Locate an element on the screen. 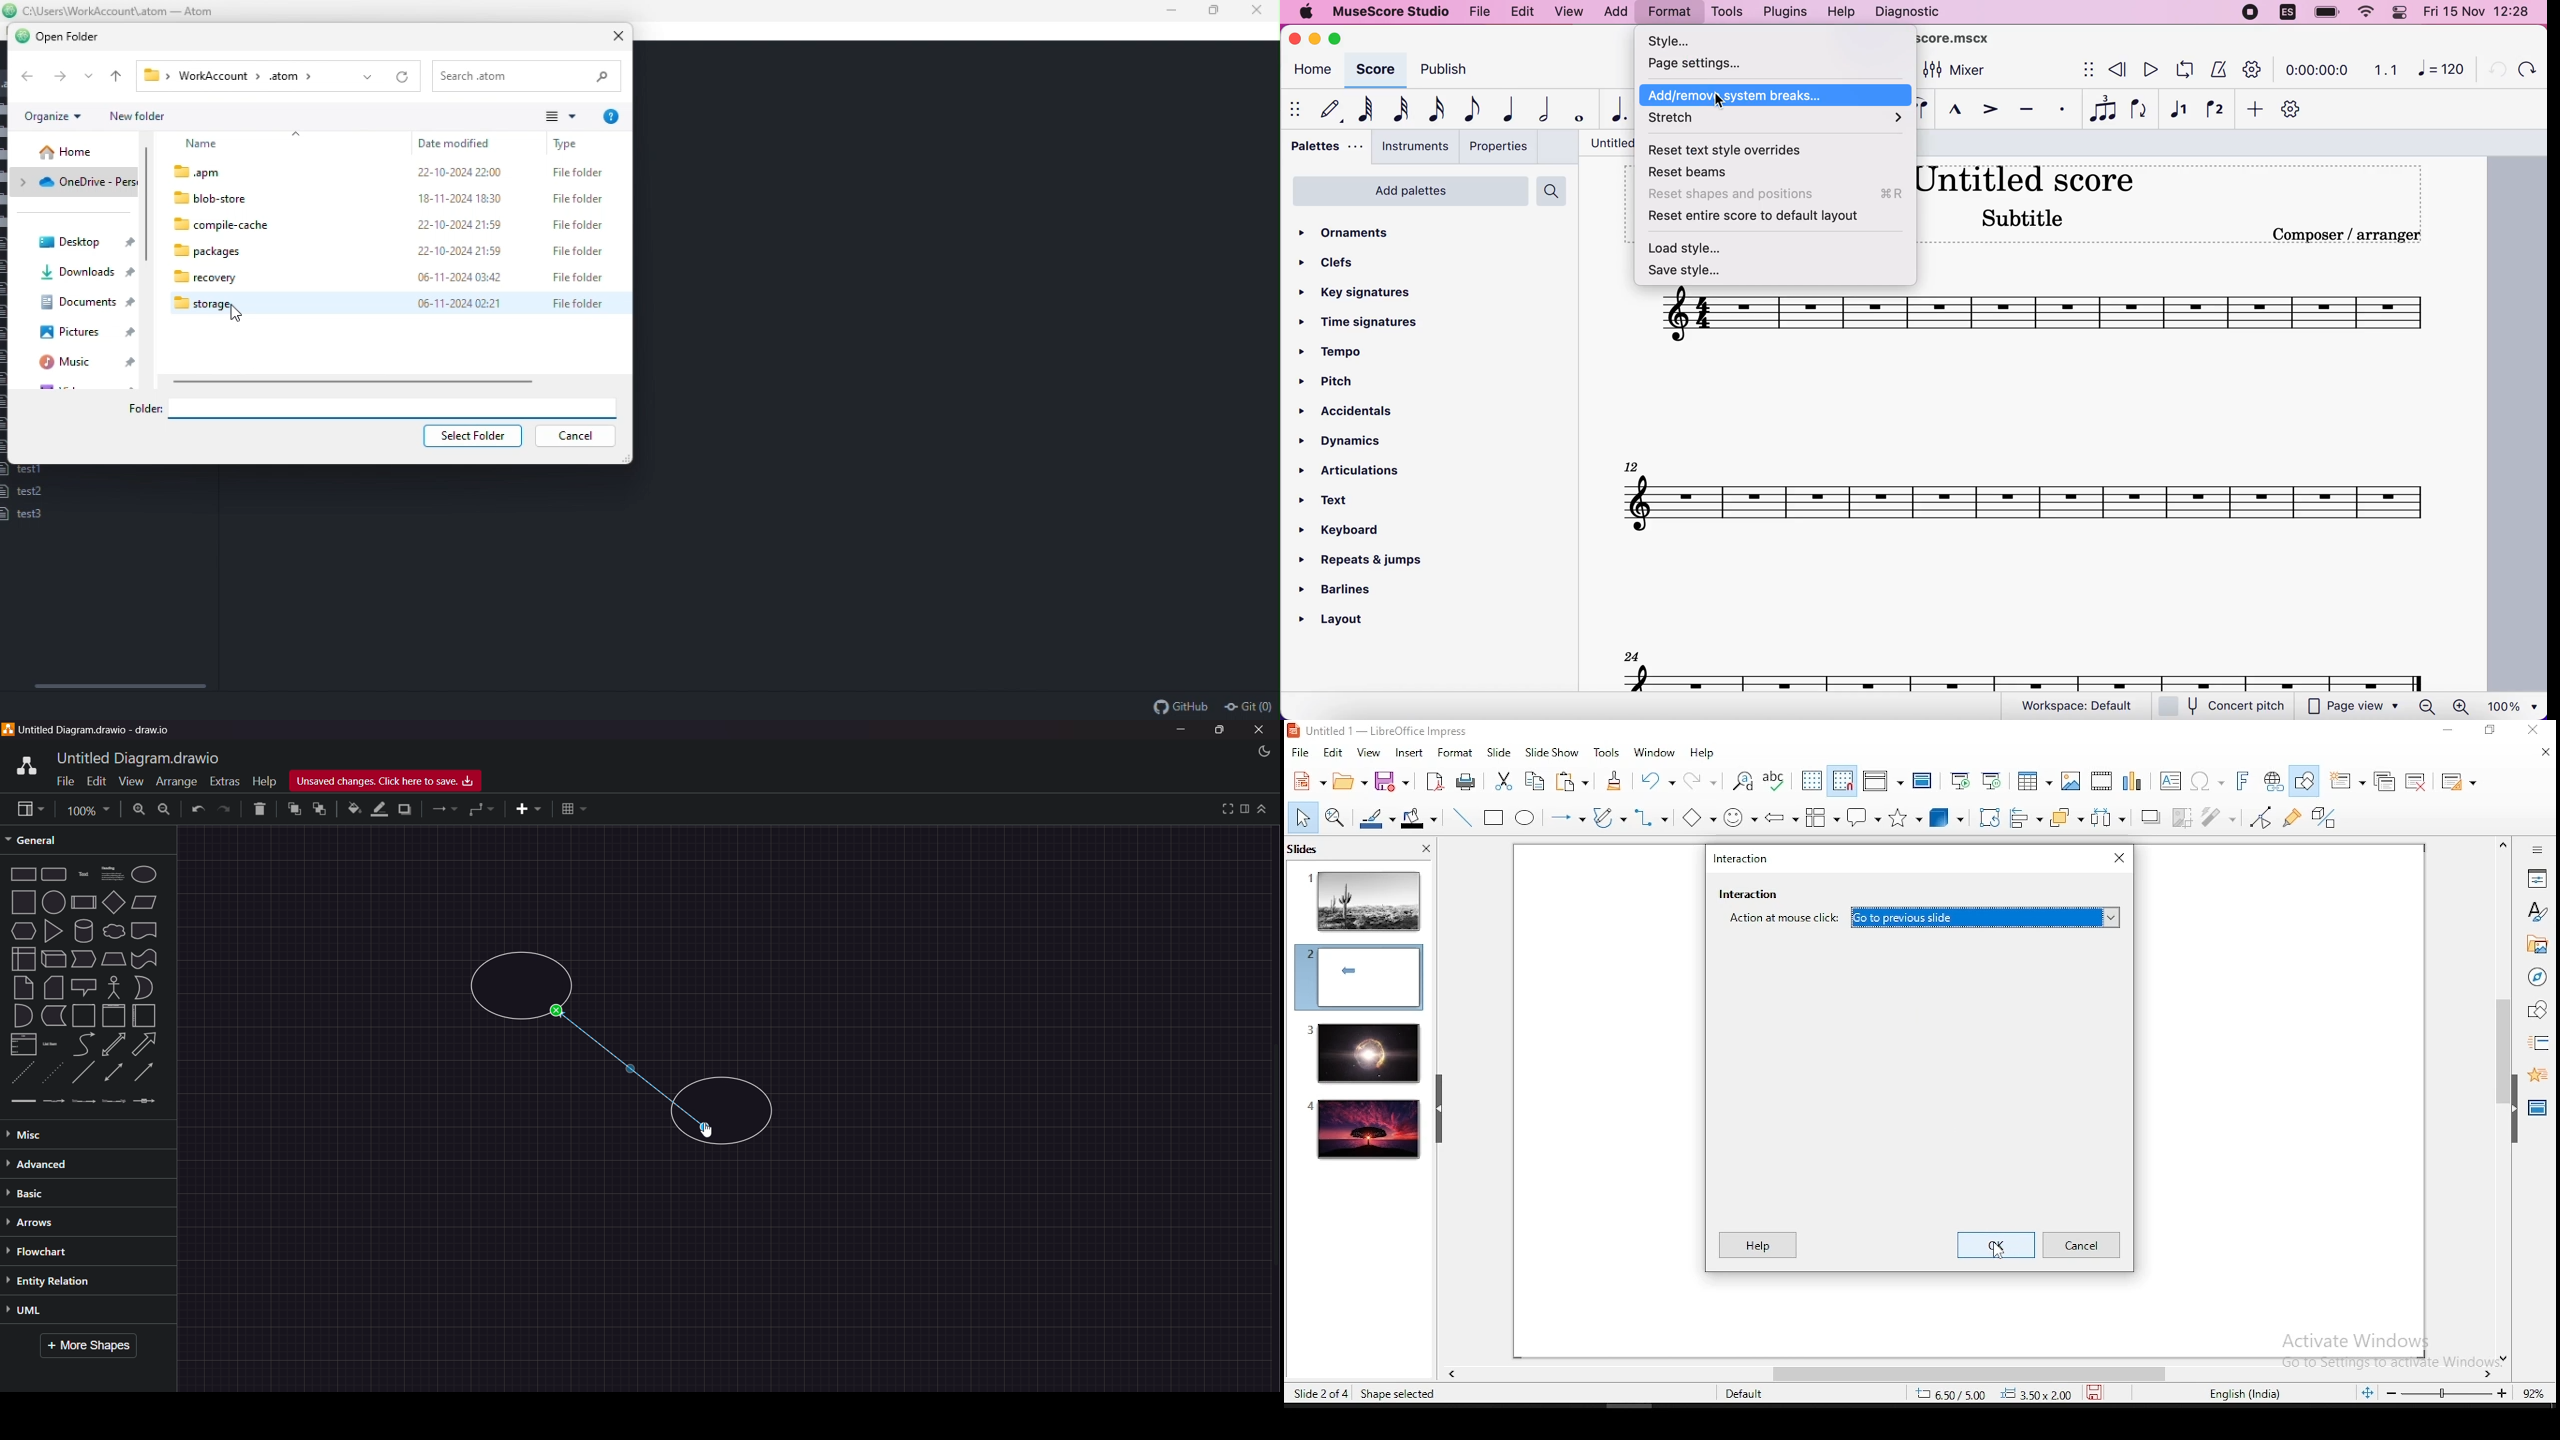 The image size is (2576, 1456). articulations is located at coordinates (1358, 469).